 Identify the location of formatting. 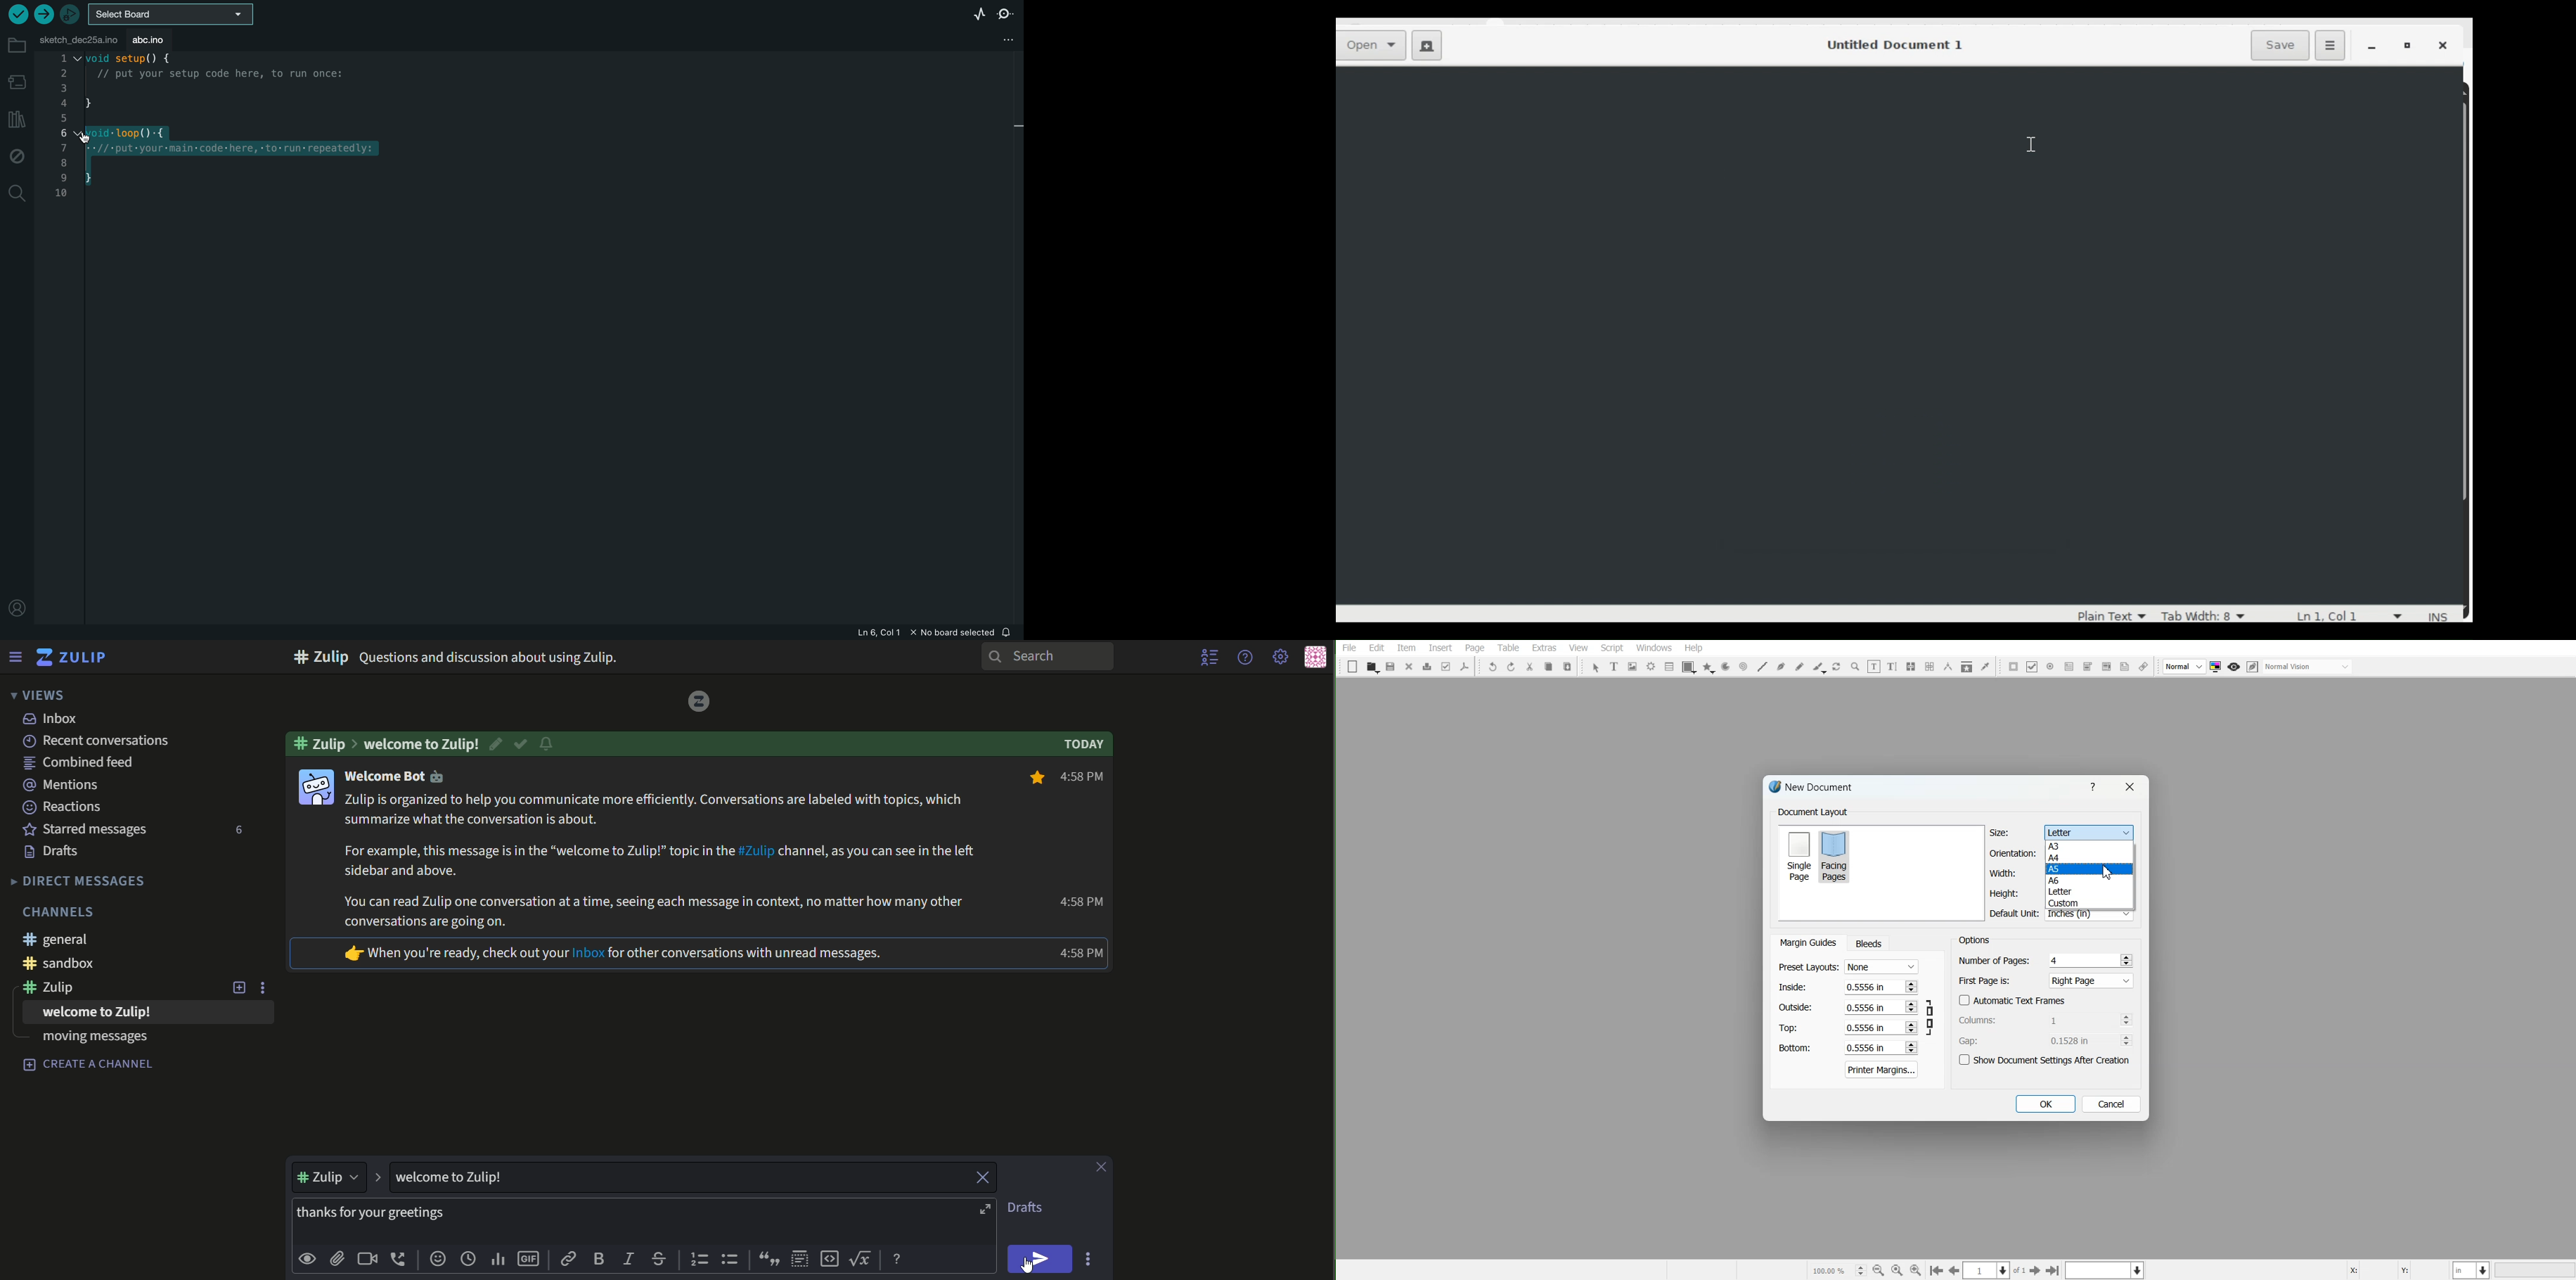
(899, 1260).